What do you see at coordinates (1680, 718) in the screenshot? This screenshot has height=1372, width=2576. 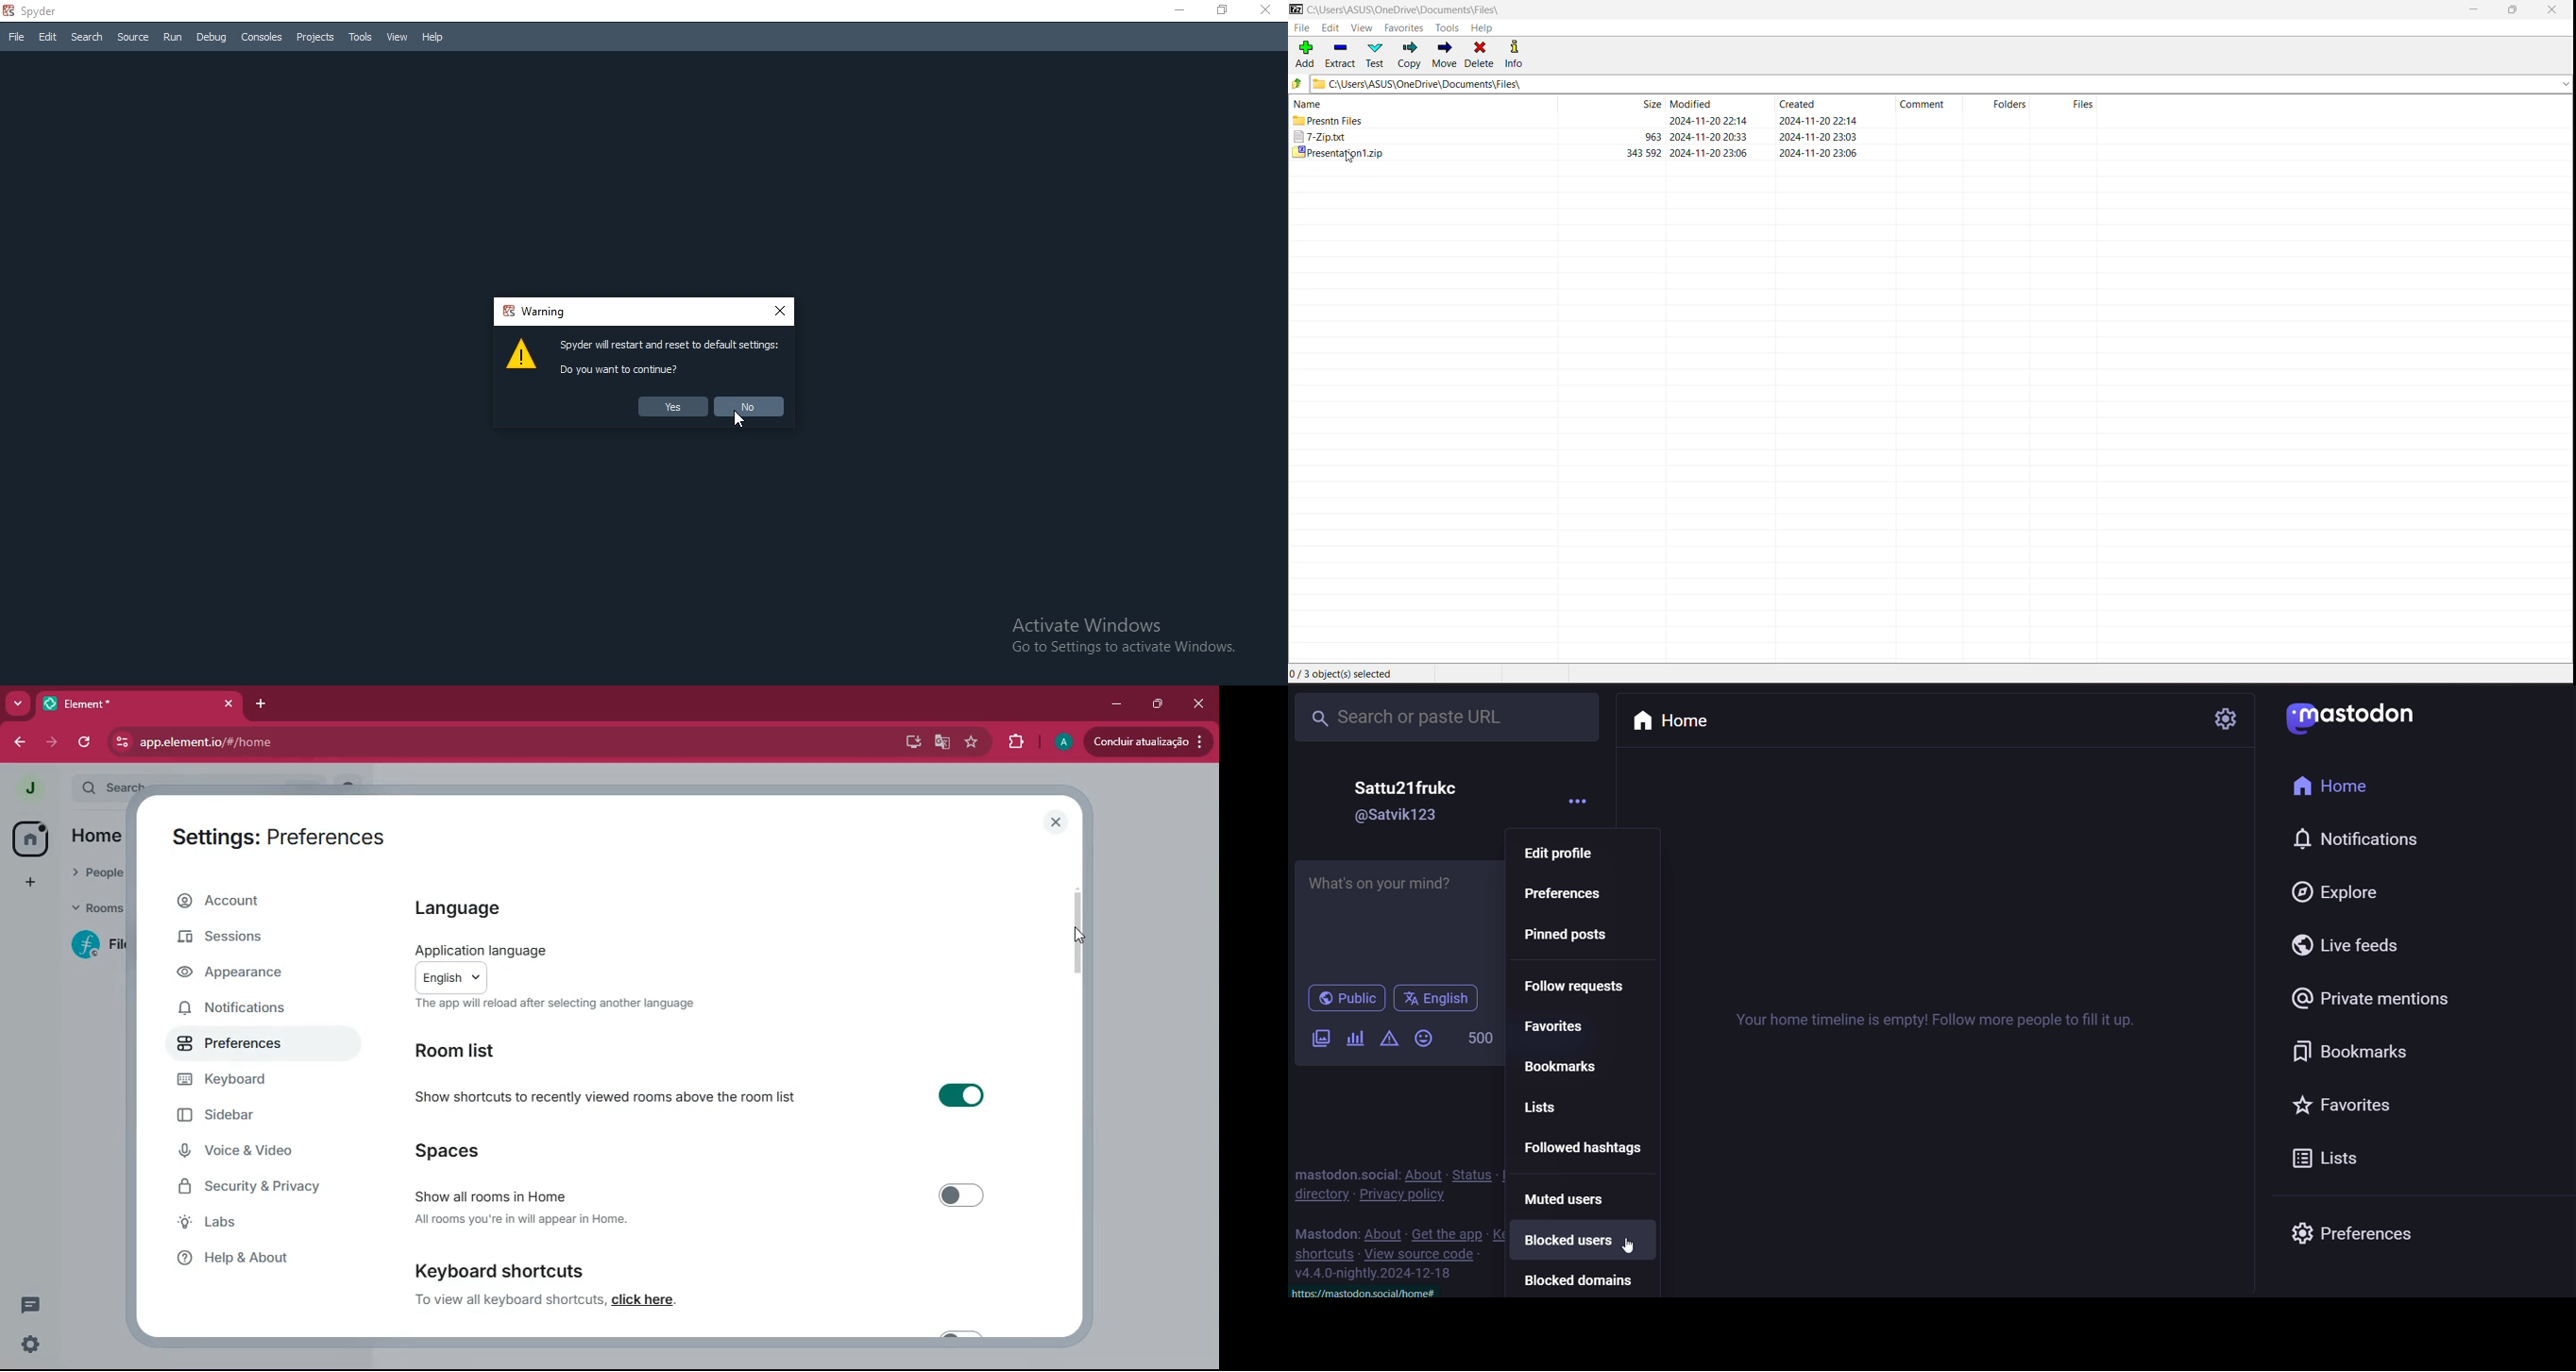 I see `home tab` at bounding box center [1680, 718].